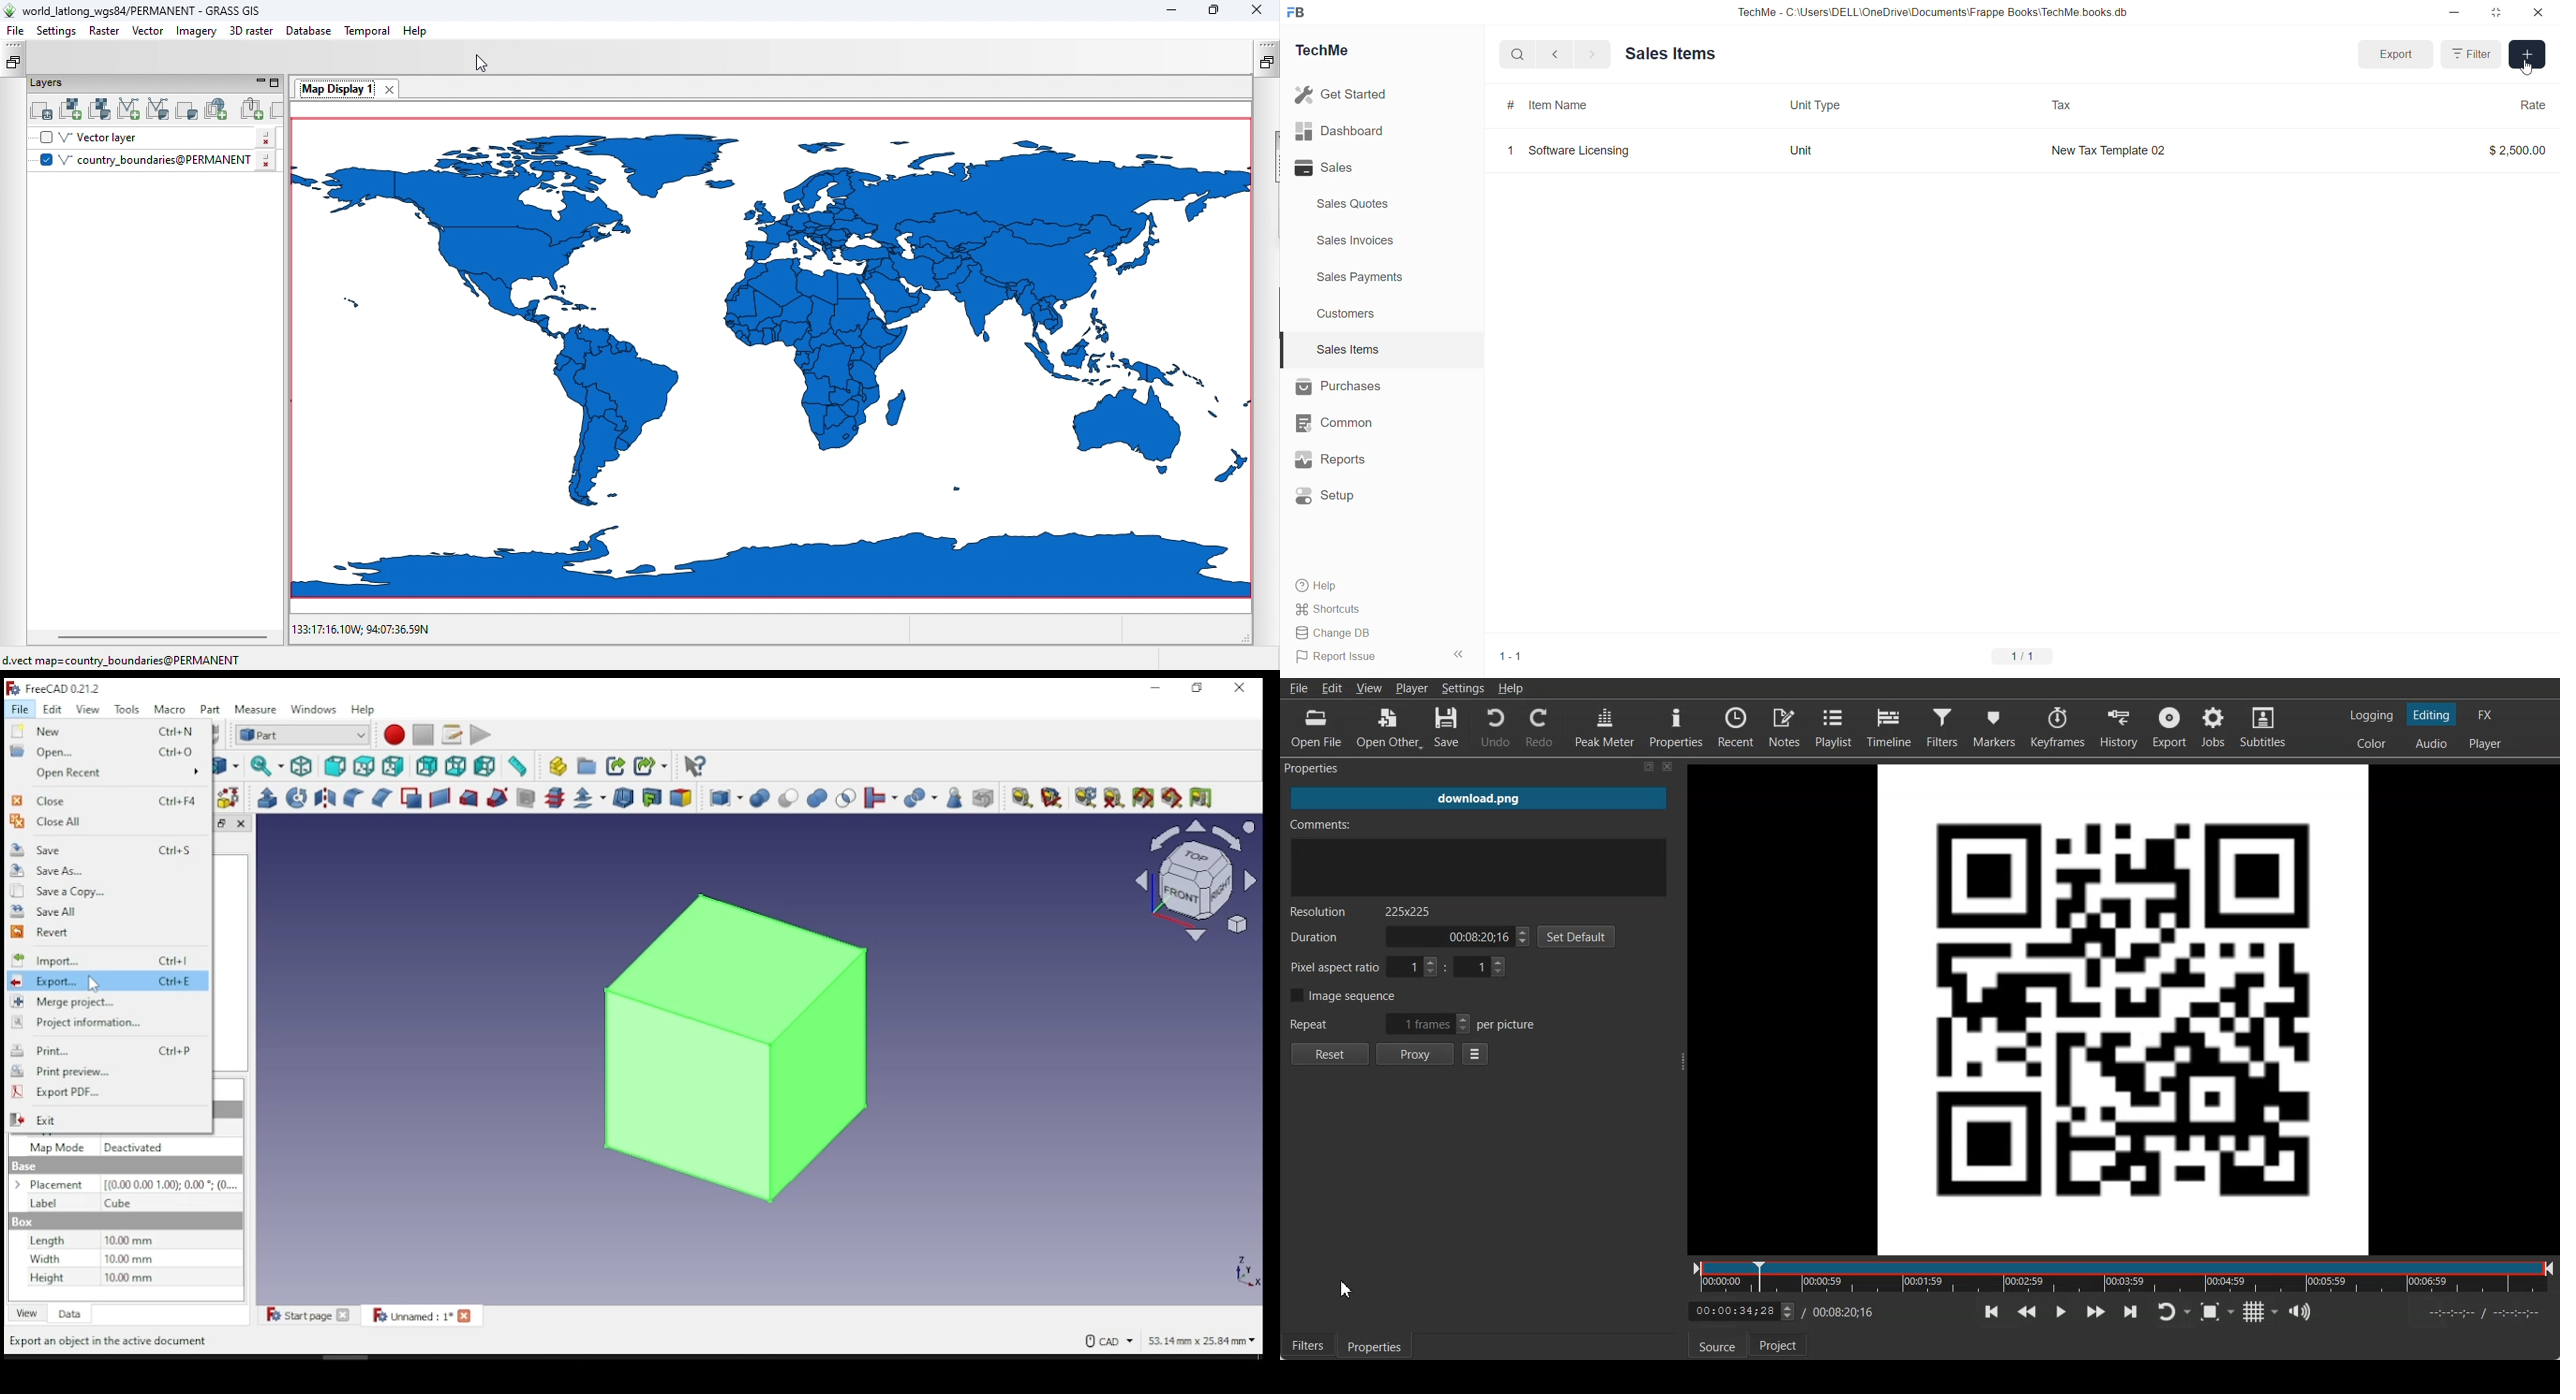  Describe the element at coordinates (485, 767) in the screenshot. I see `left` at that location.